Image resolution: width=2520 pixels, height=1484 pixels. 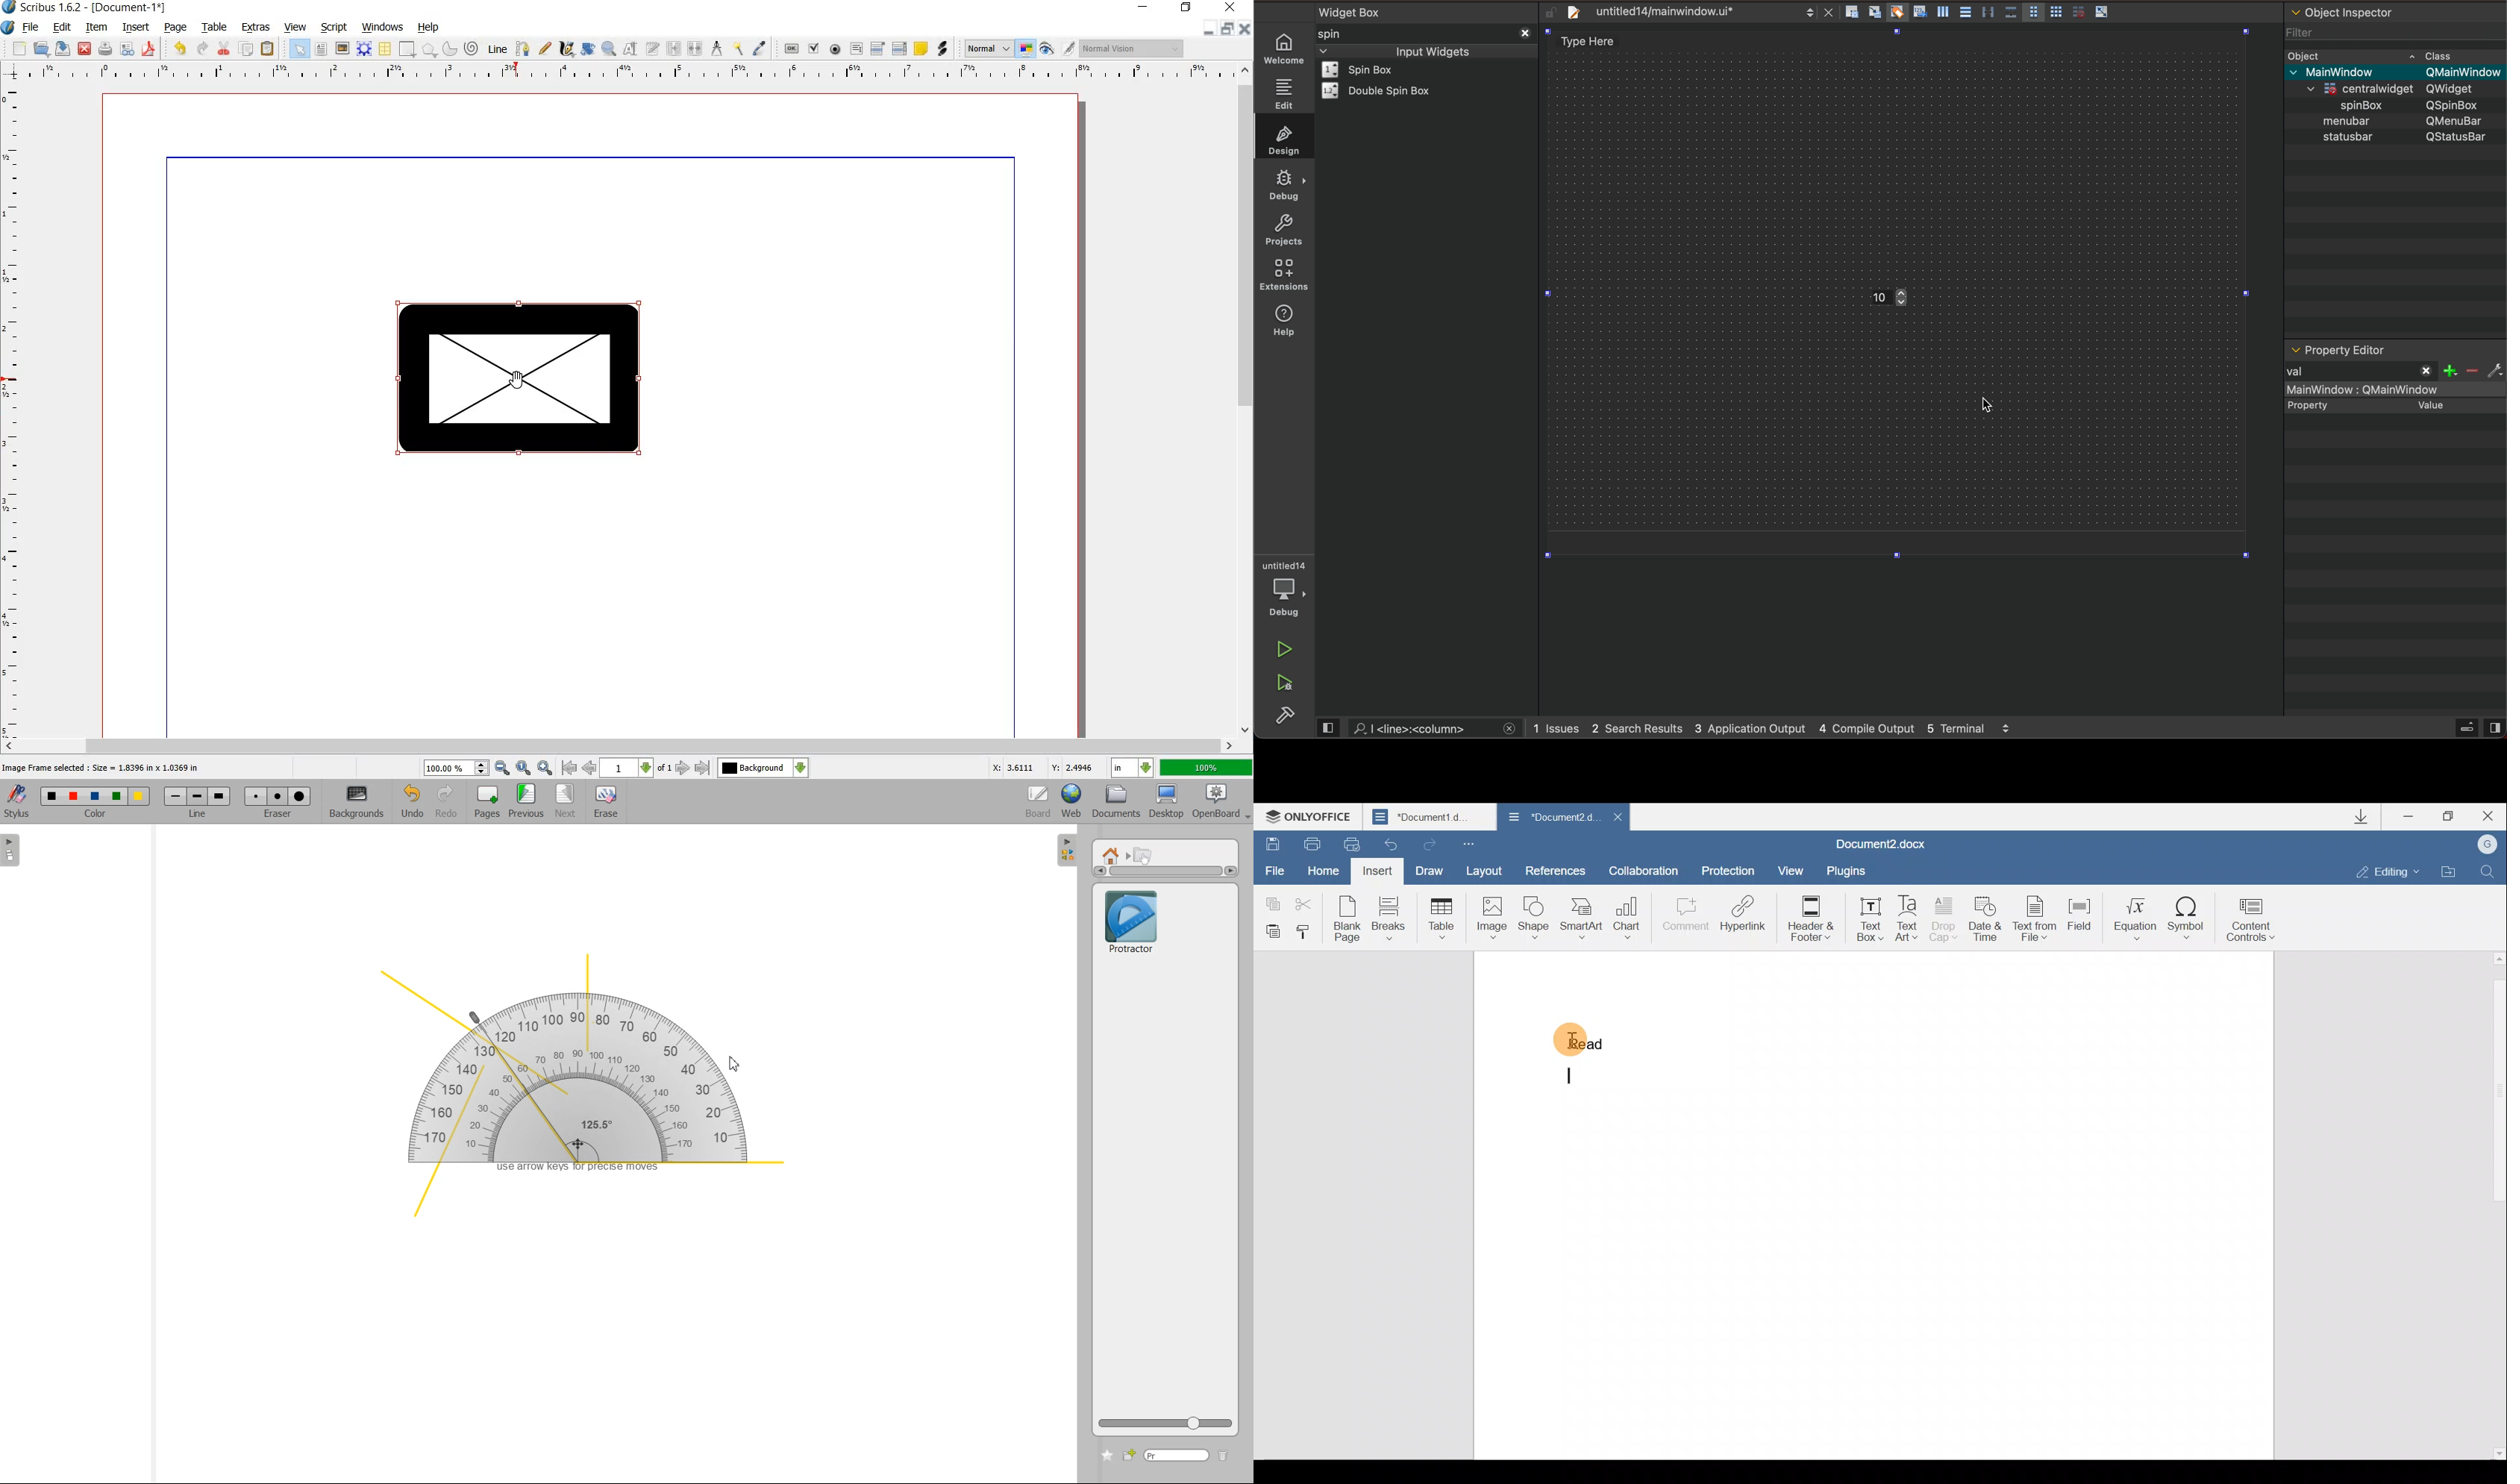 I want to click on zoom factor, so click(x=1206, y=768).